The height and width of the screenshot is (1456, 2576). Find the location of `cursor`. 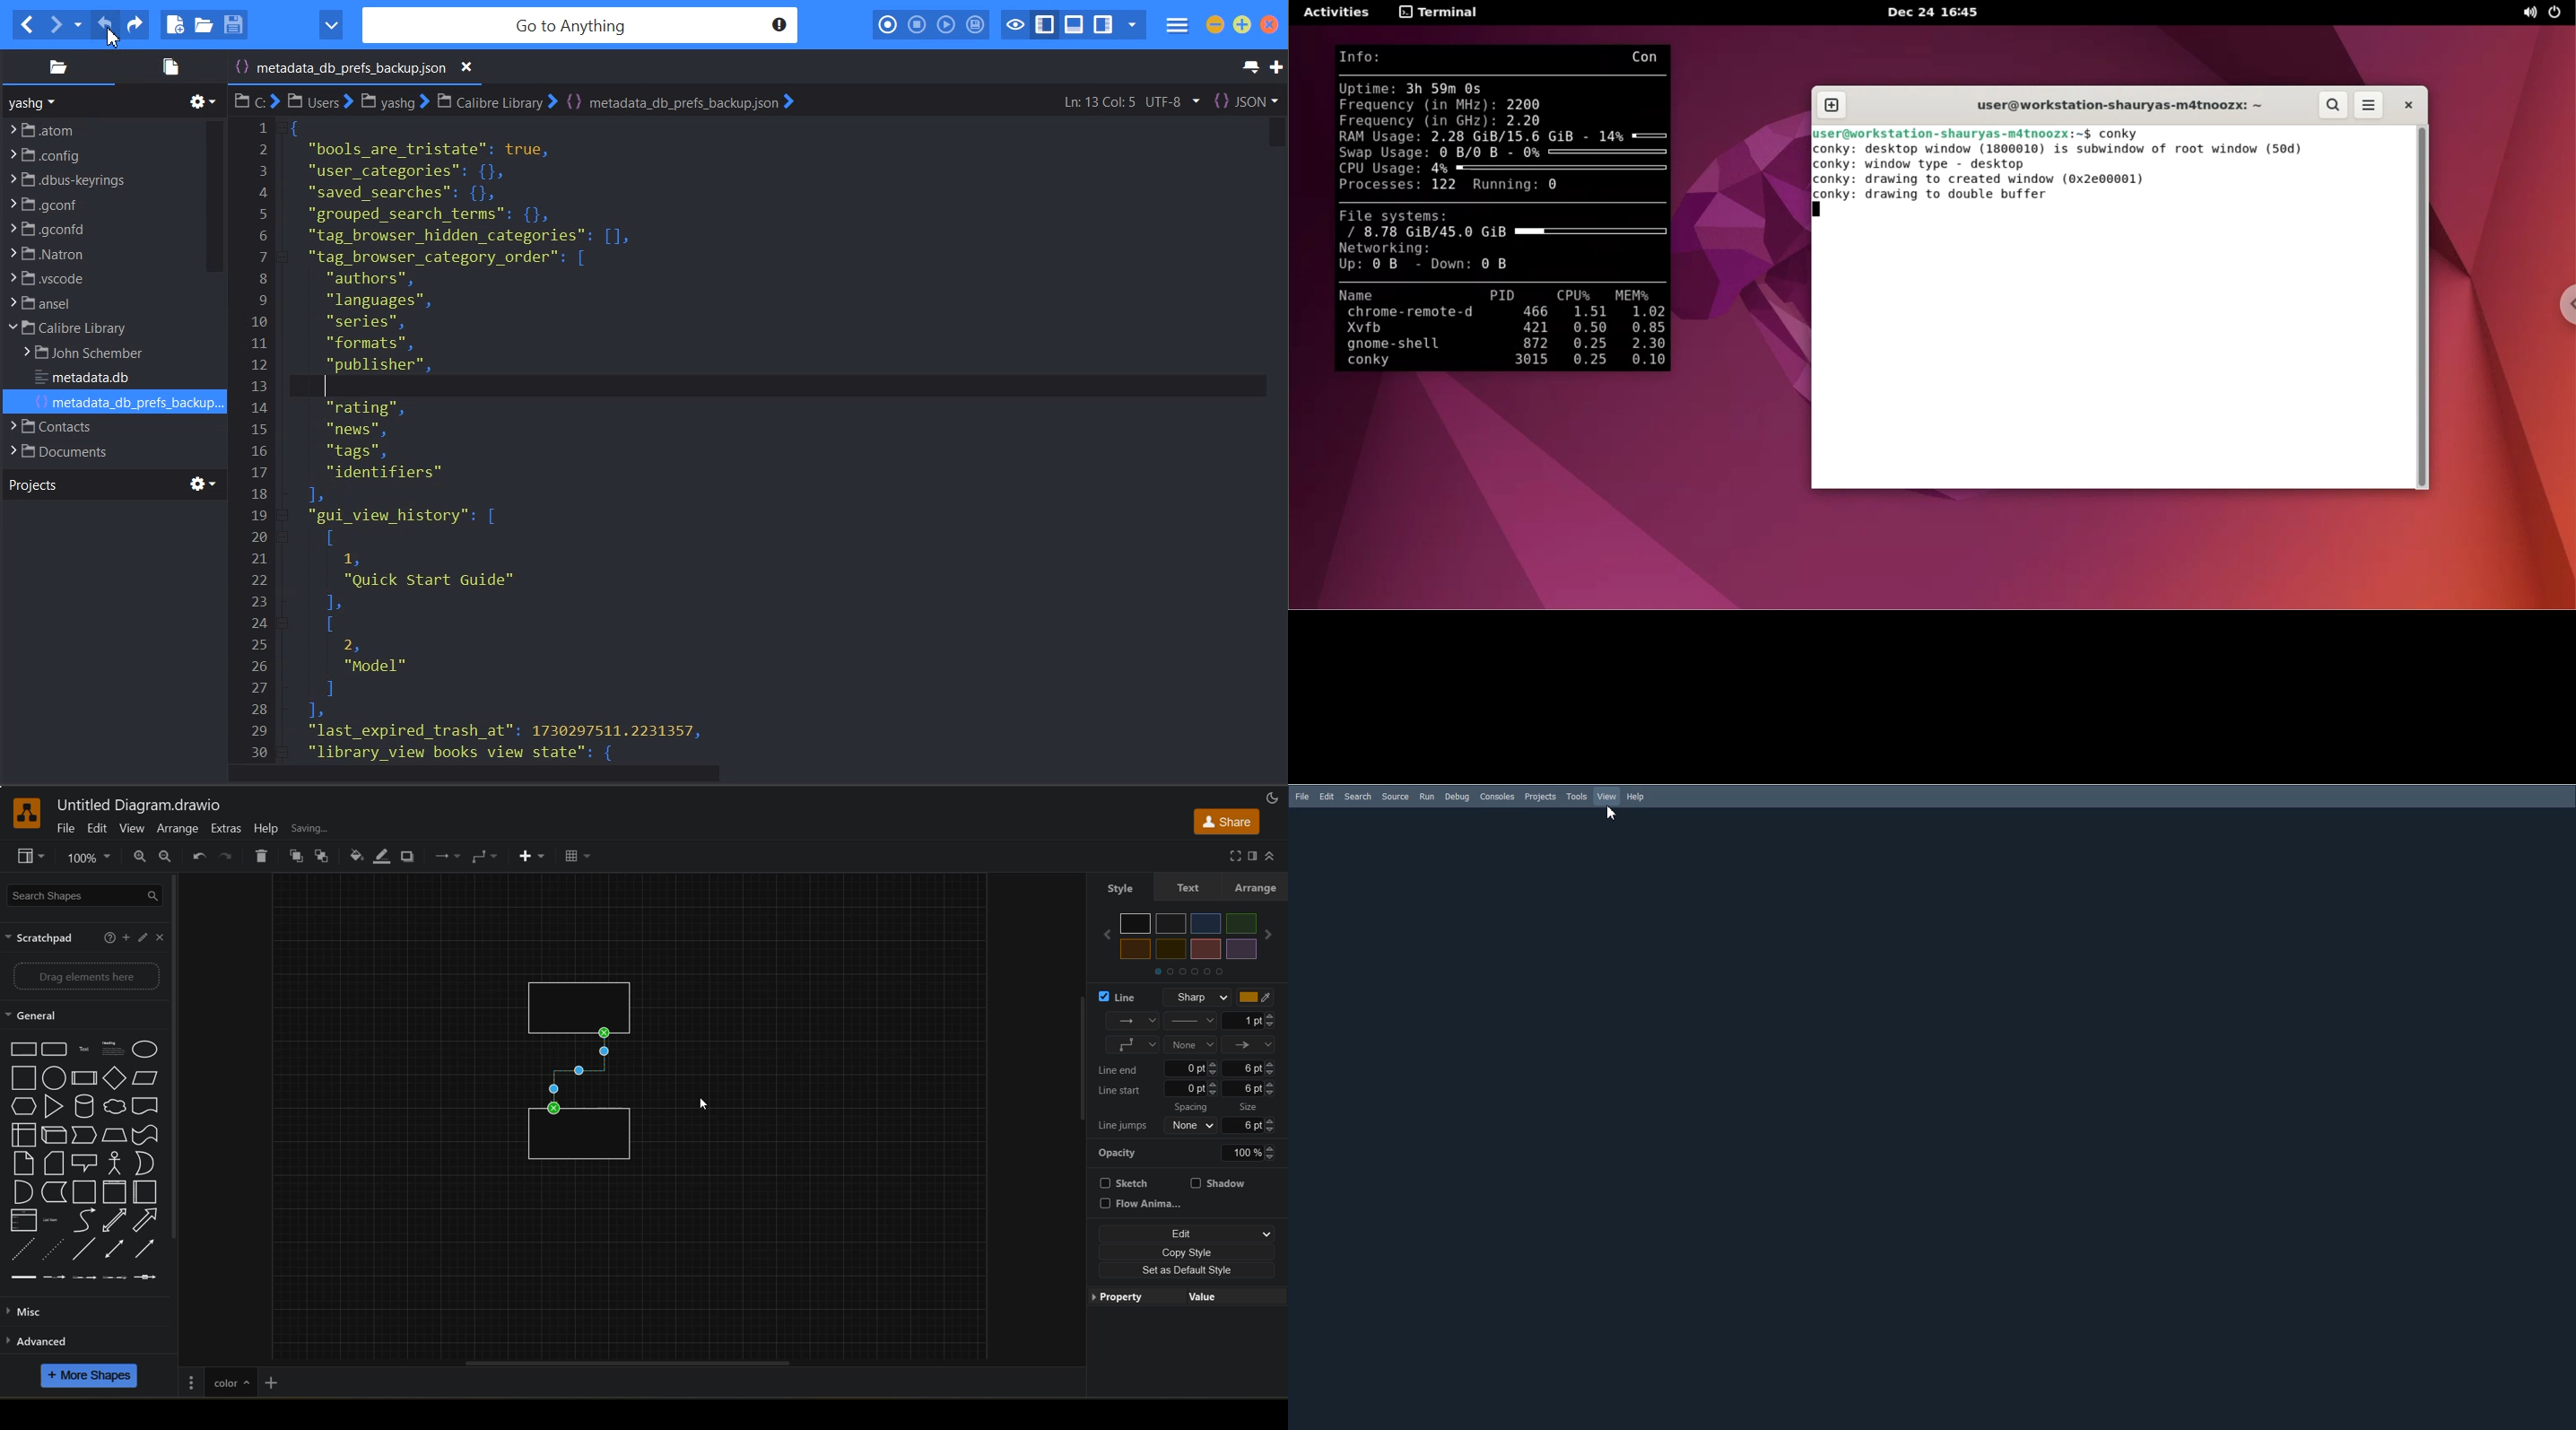

cursor is located at coordinates (113, 36).